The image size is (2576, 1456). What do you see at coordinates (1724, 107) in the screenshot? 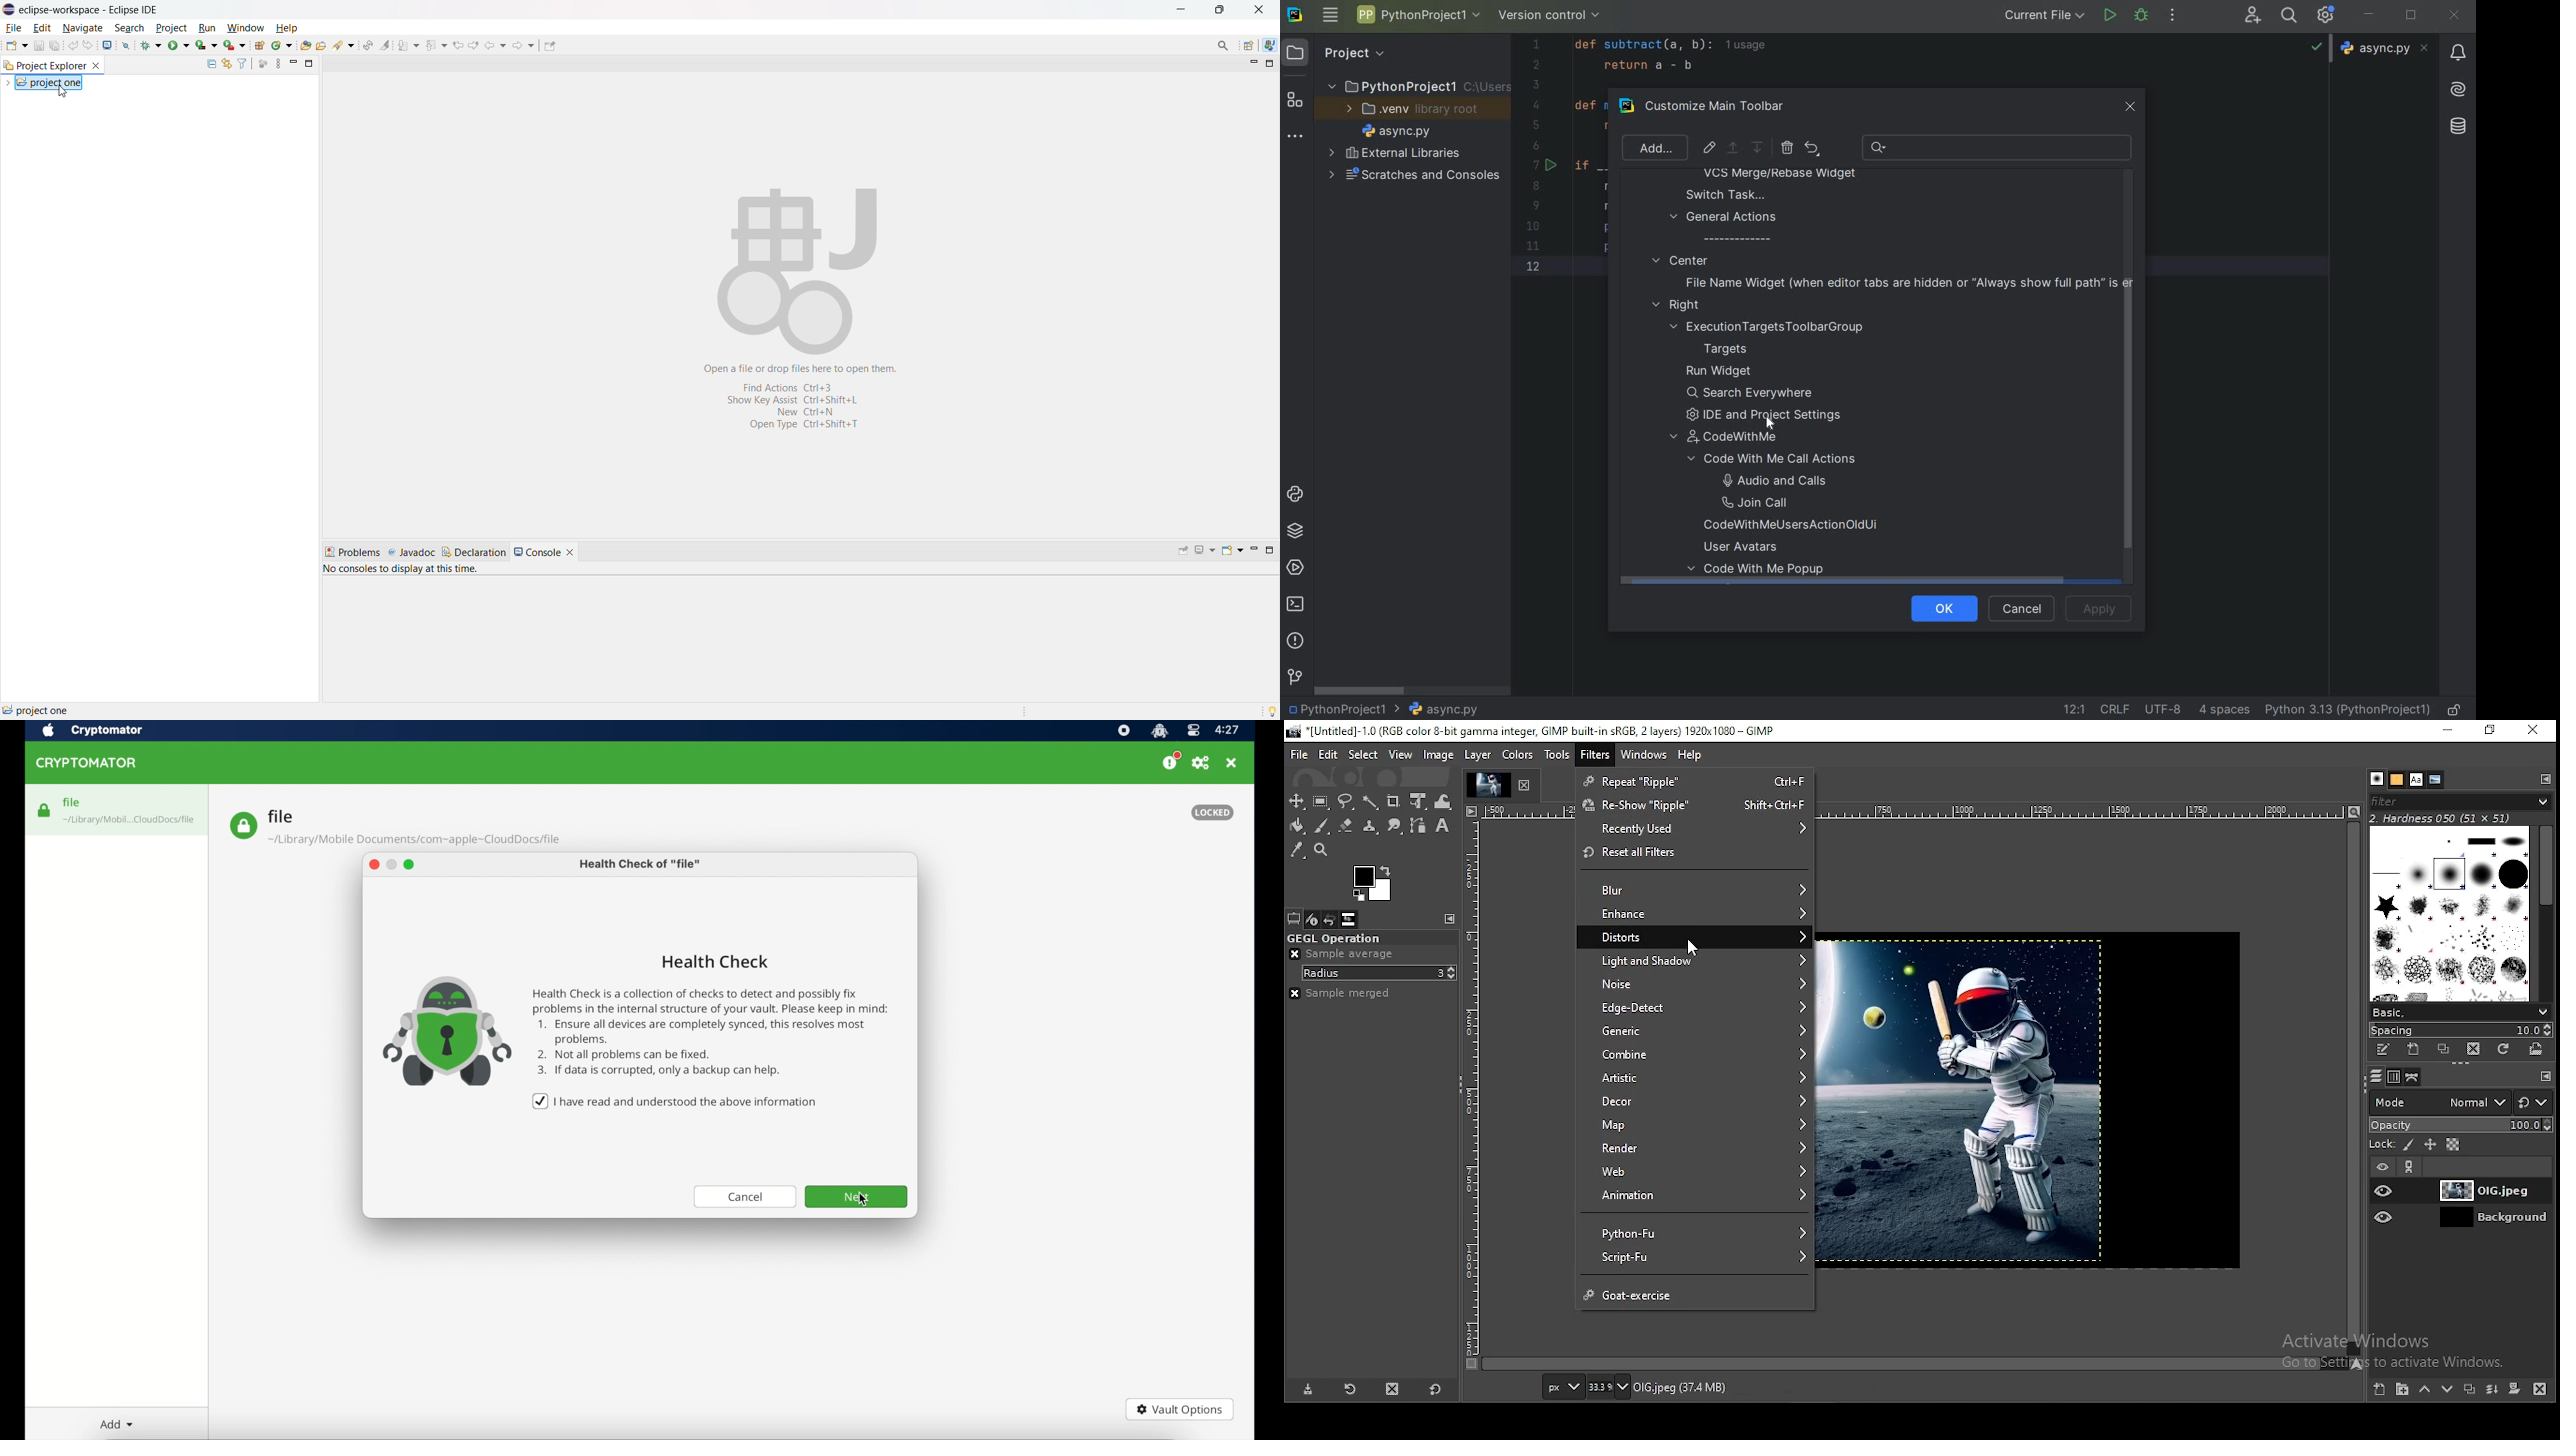
I see `CUSTOMIZE MAIN TOOLBAR` at bounding box center [1724, 107].